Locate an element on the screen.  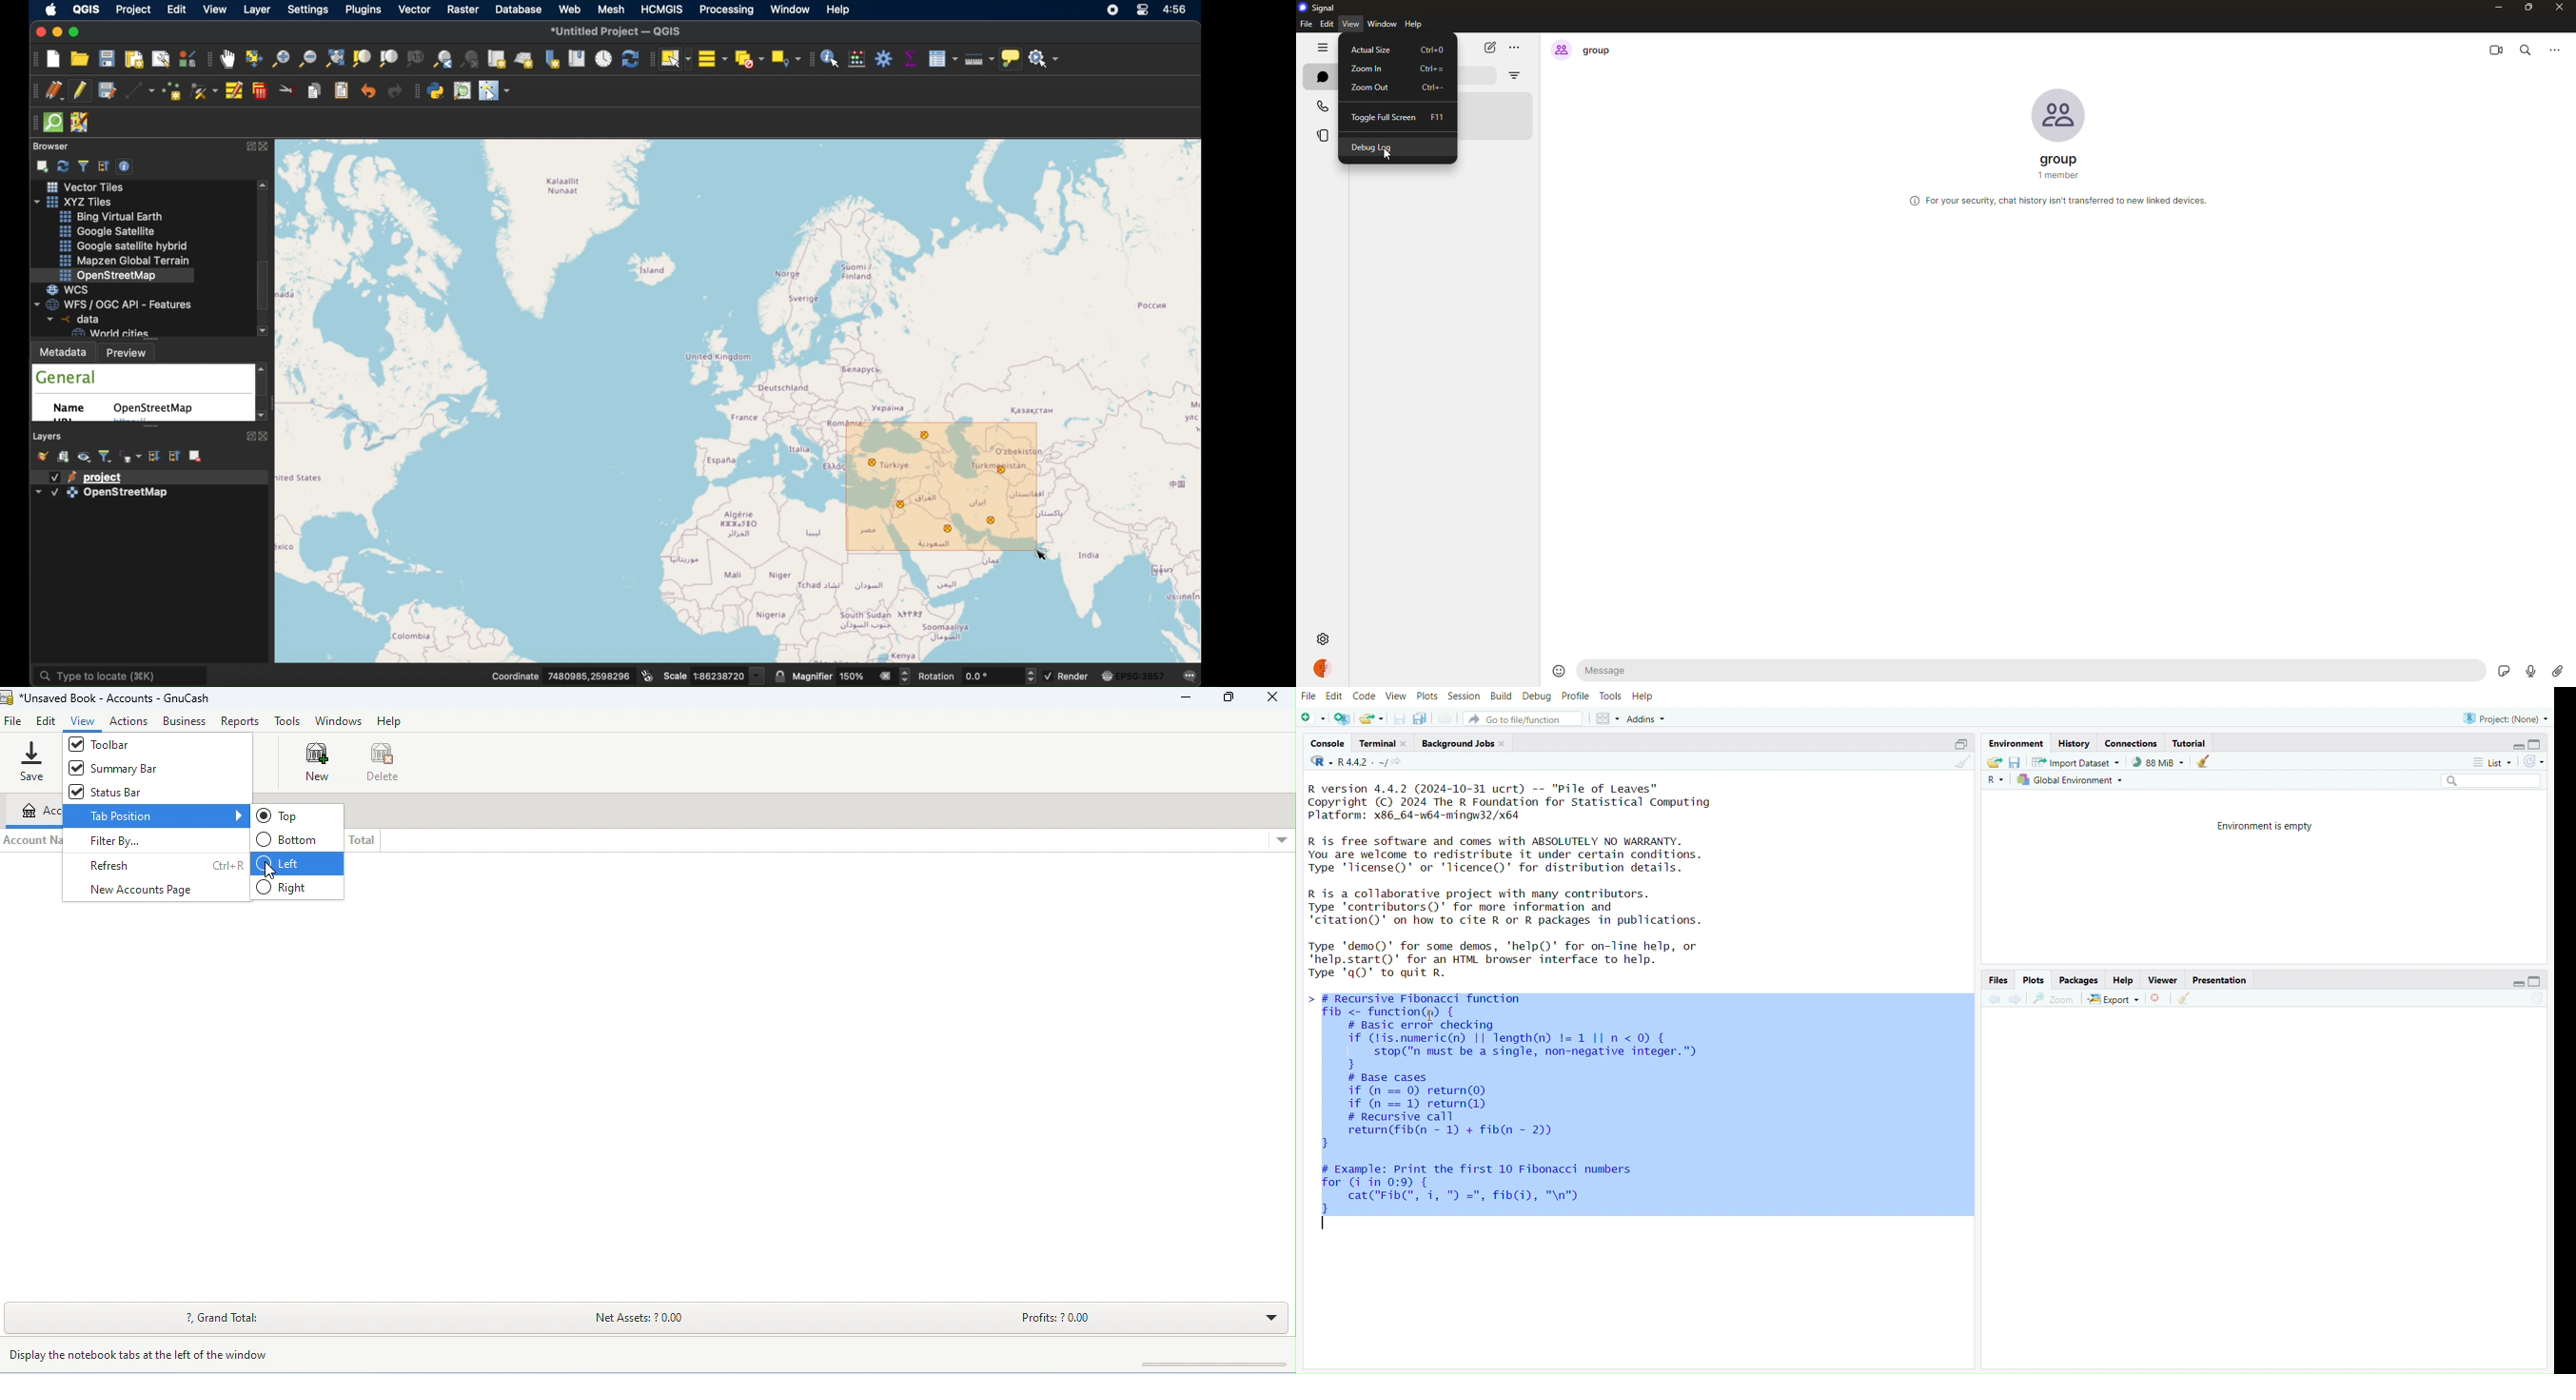
R version 4.4.2 (2024-10-31 ucrt) -- "Pile of Leaves"
Copyright (C) 2024 The R Foundation for Statistical Computing
Platform: x86_64-w64-mingw32/x64
R is free software and comes with ABSOLUTELY NO WARRANTY.
You are welcome to redistribute it under certain conditions.
Type 'license()' or 'Ticence()' for distribution details.
R is a collaborative project with many contributors.
Type 'contributors()' for more information and
'citation()' on how to cite R or R packages in publications.
Type 'demo()' for some demos, 'help()' for on-line help, or
'help.start()' for an HTML browser interface to help.
Type 'qQ)' to quit R.
>

I is located at coordinates (1520, 881).